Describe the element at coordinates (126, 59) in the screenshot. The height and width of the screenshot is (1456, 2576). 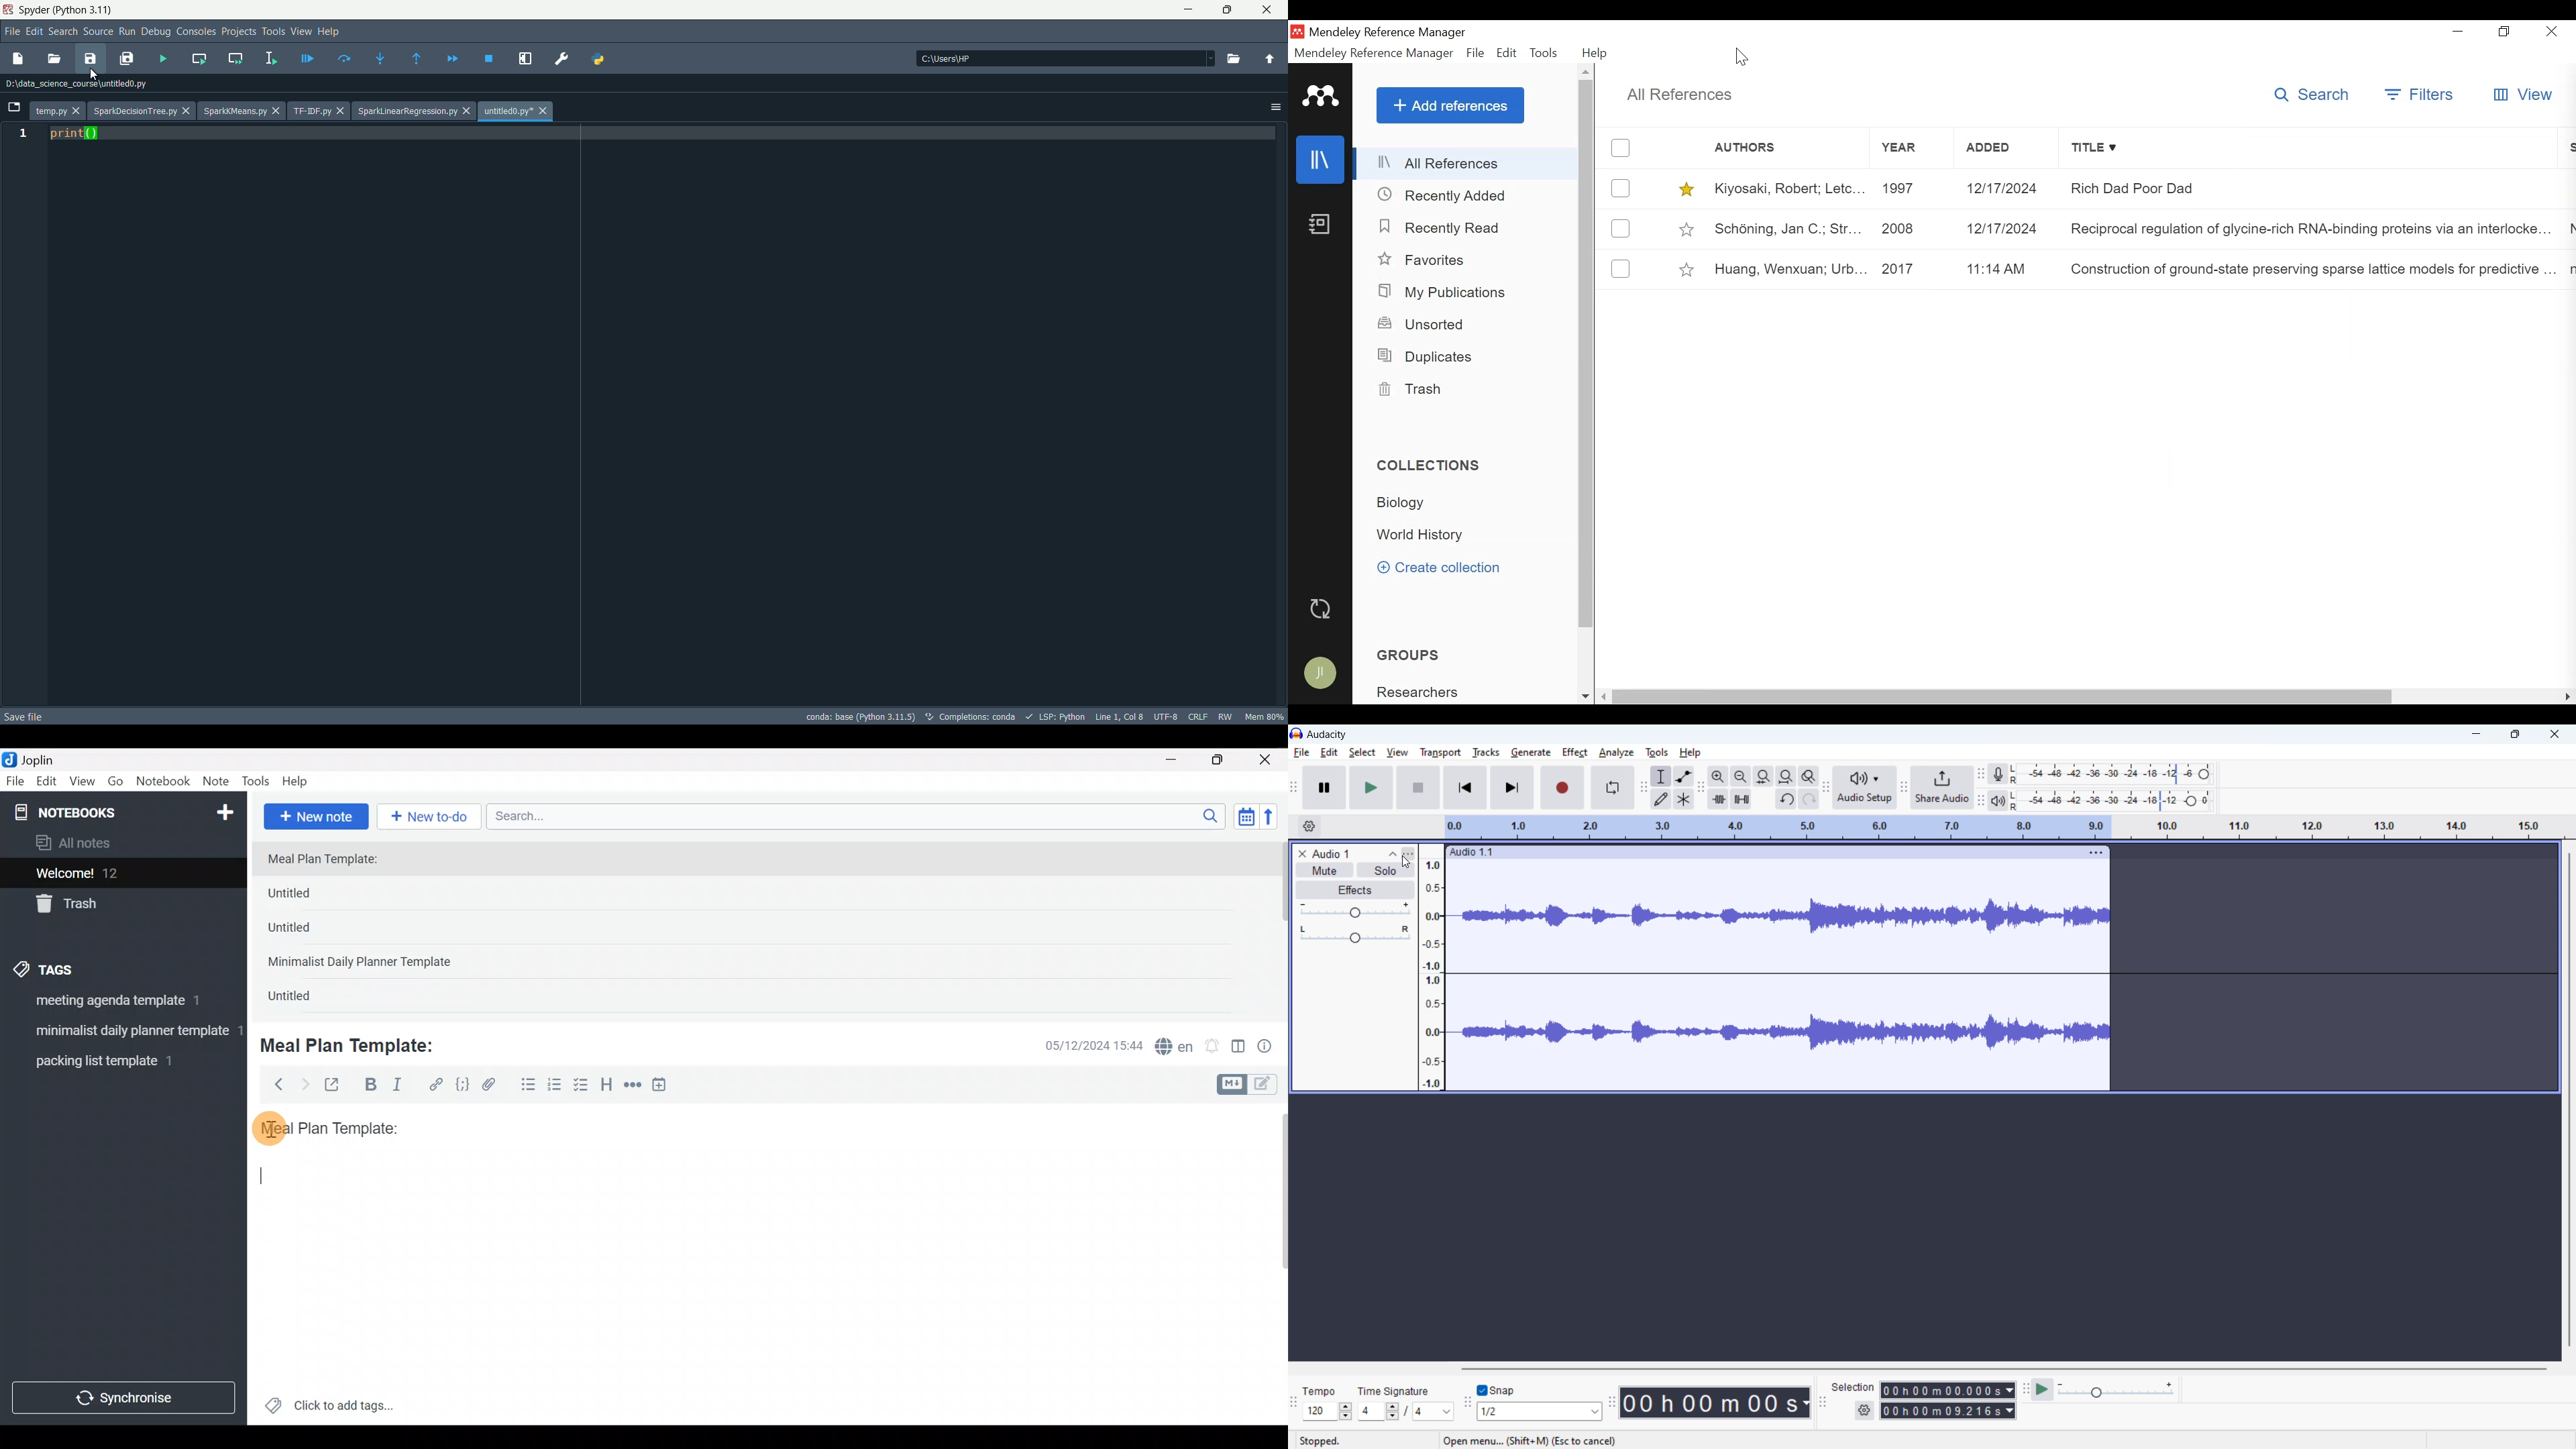
I see `save all files` at that location.